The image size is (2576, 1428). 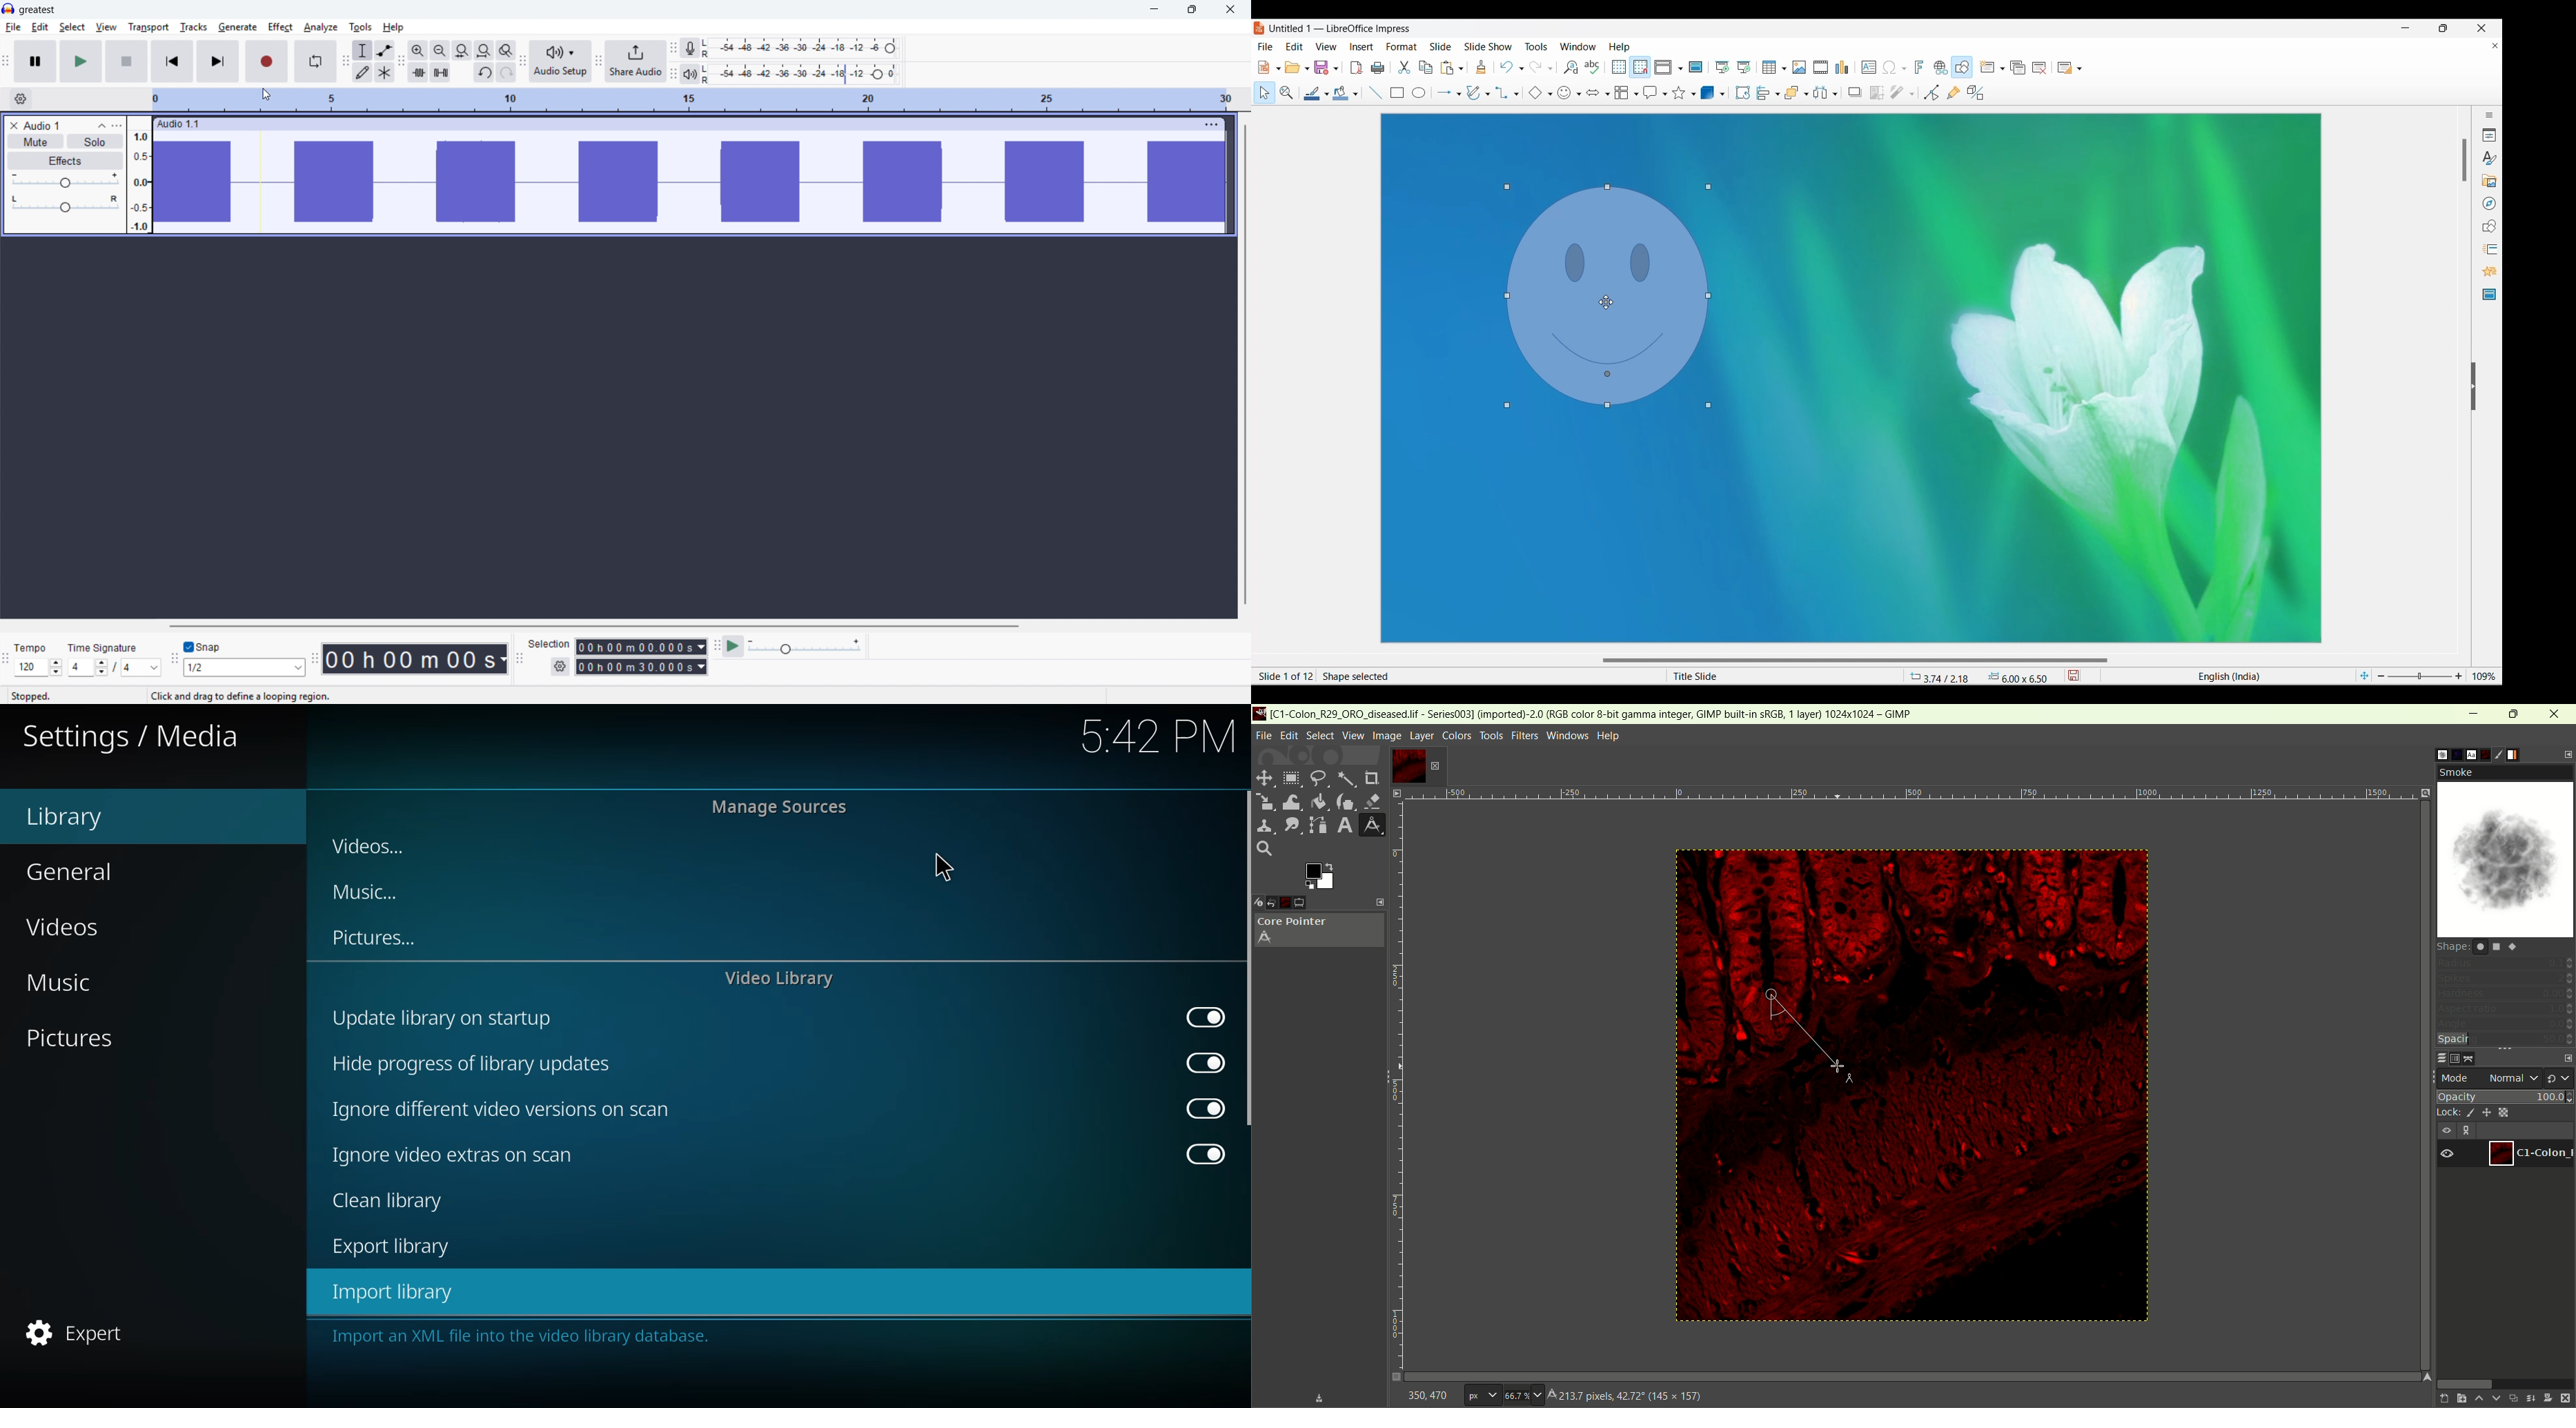 I want to click on radius, so click(x=2505, y=964).